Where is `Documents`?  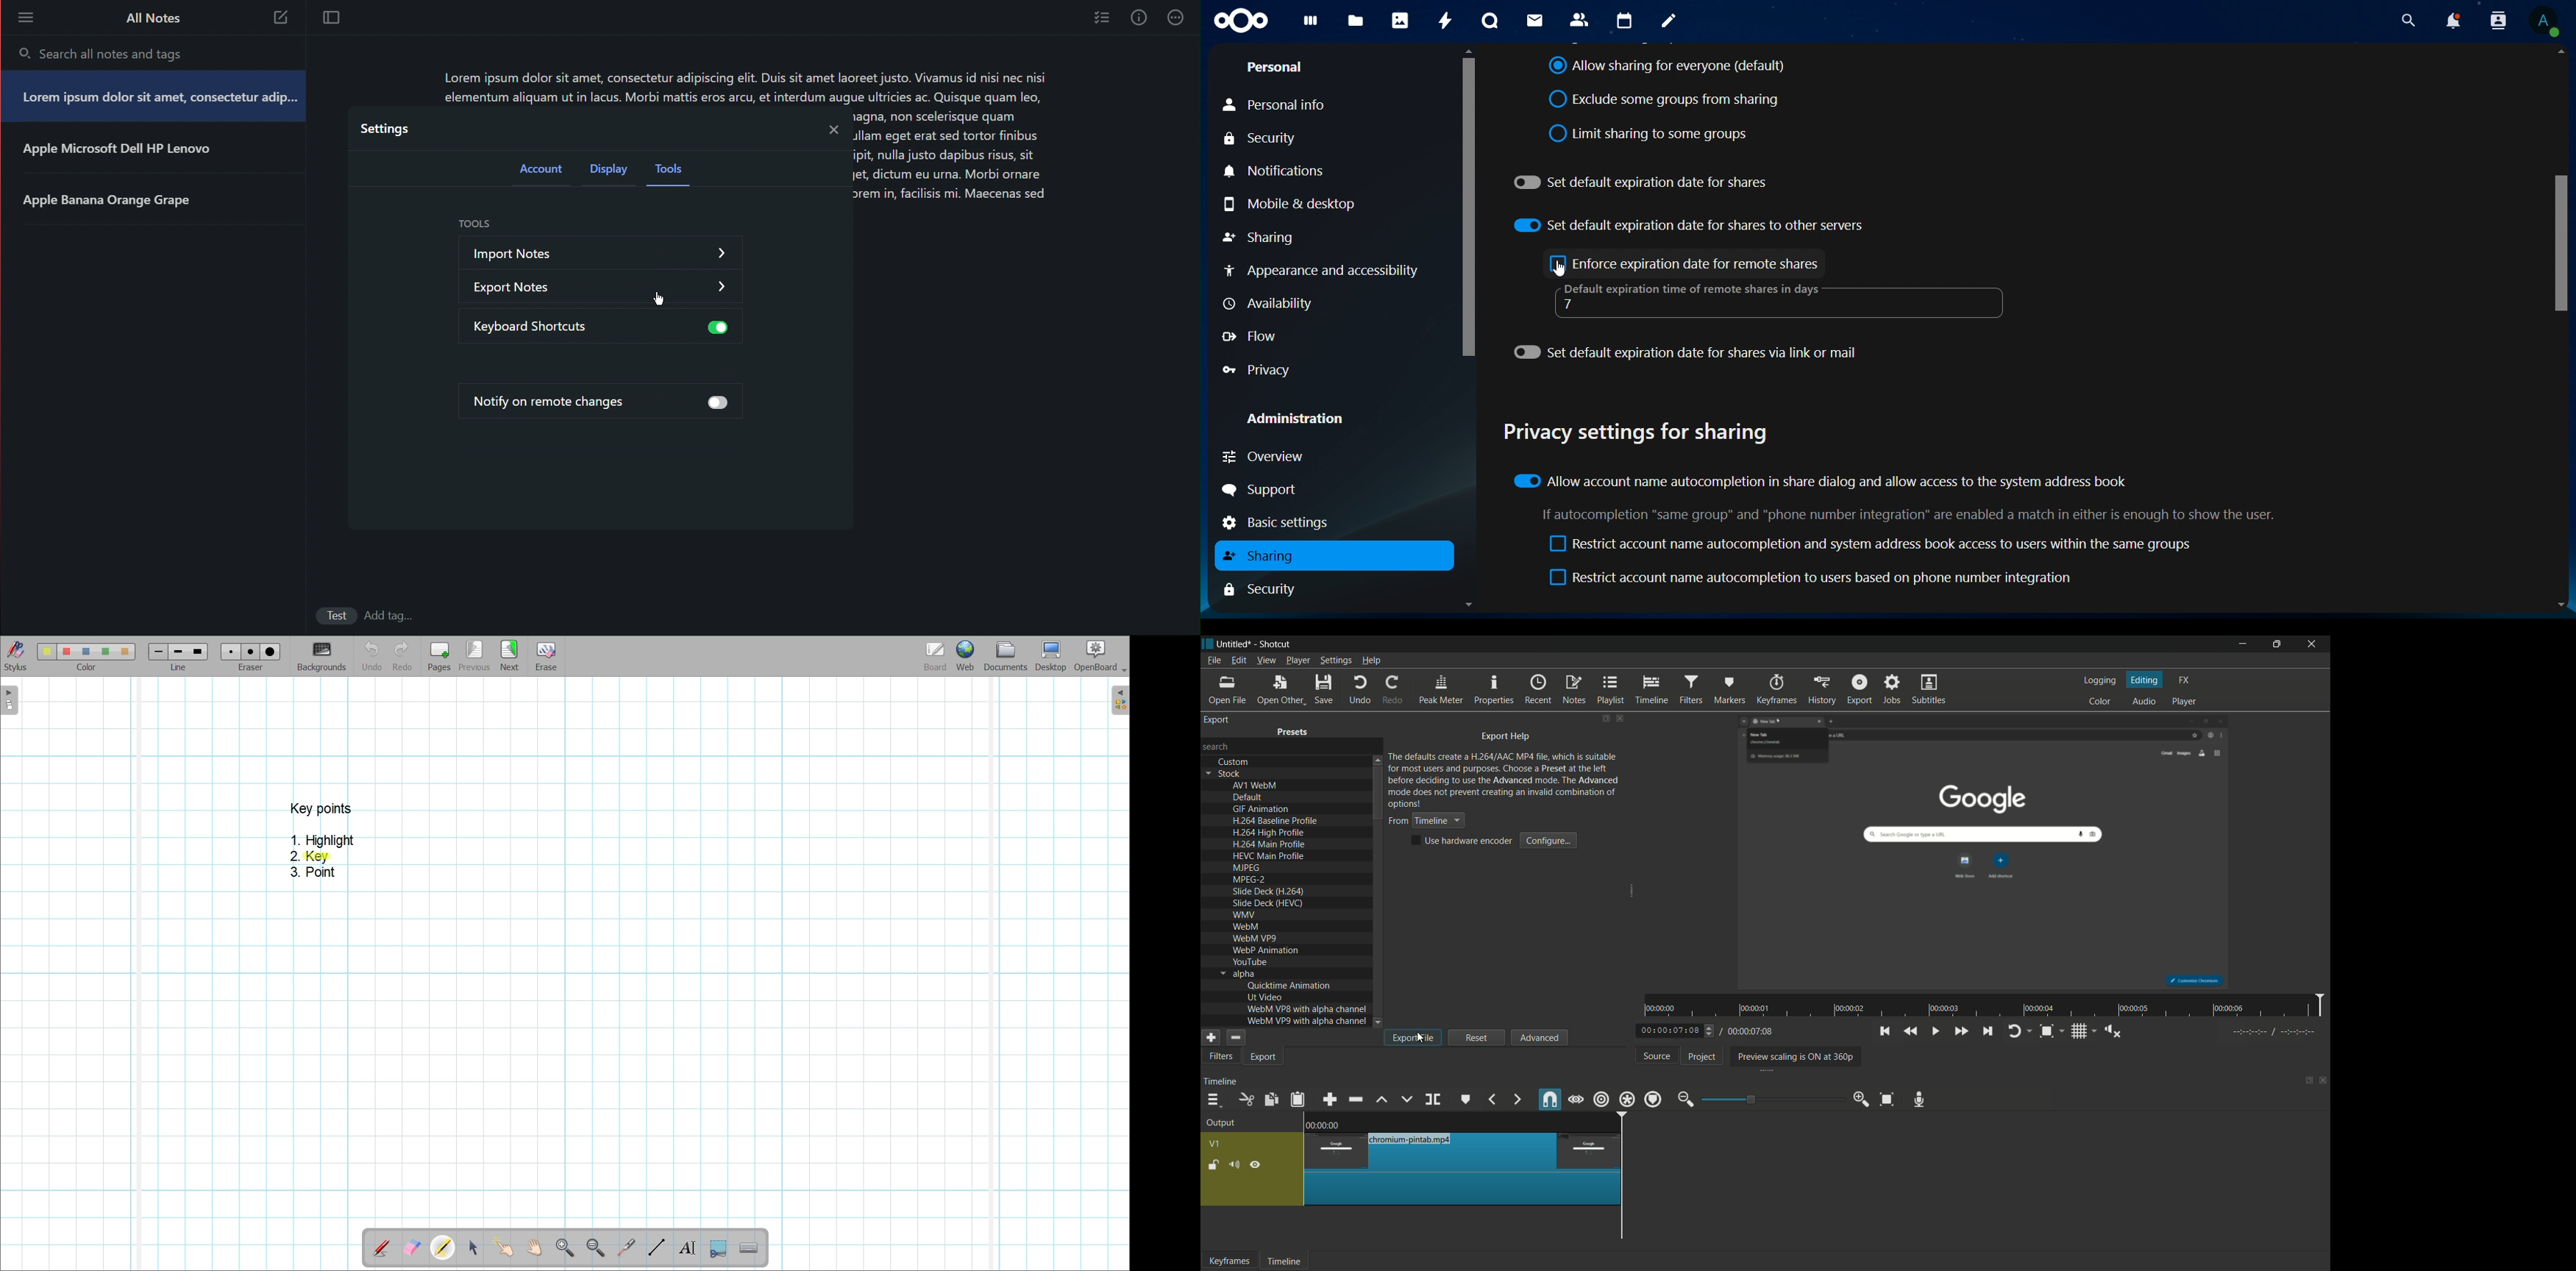 Documents is located at coordinates (1006, 656).